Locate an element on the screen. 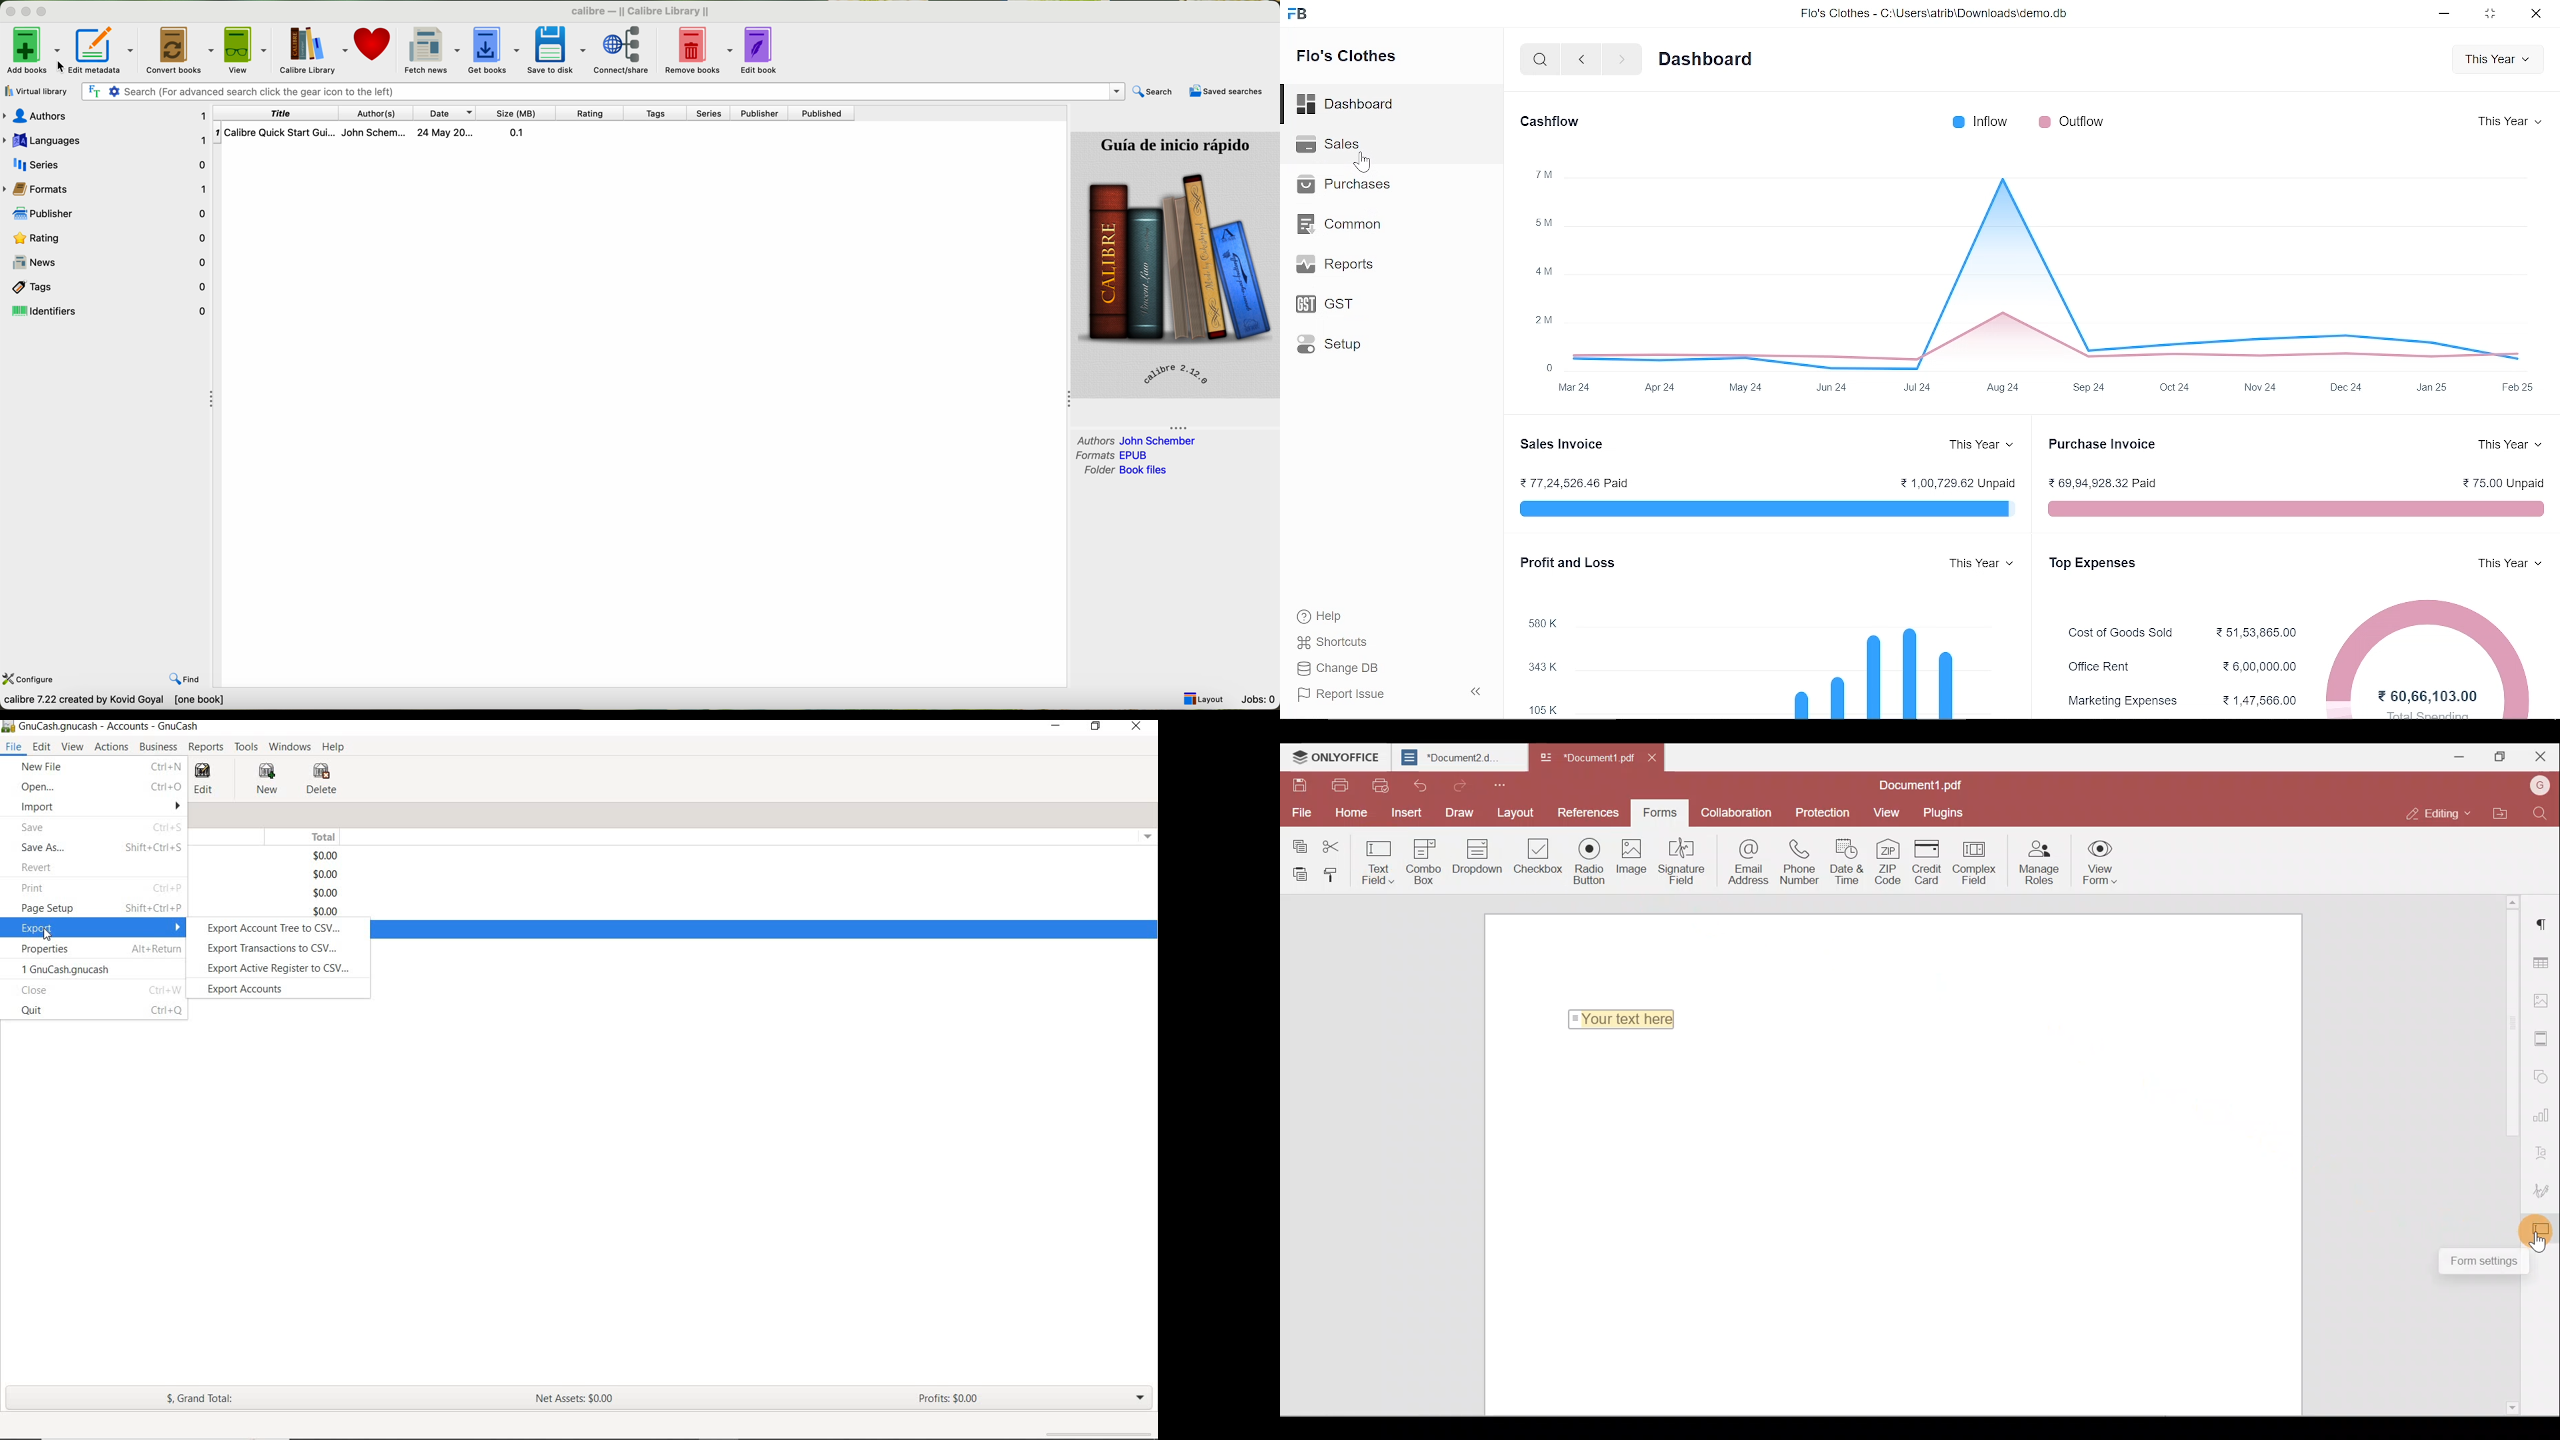 The width and height of the screenshot is (2576, 1456). authors is located at coordinates (107, 115).